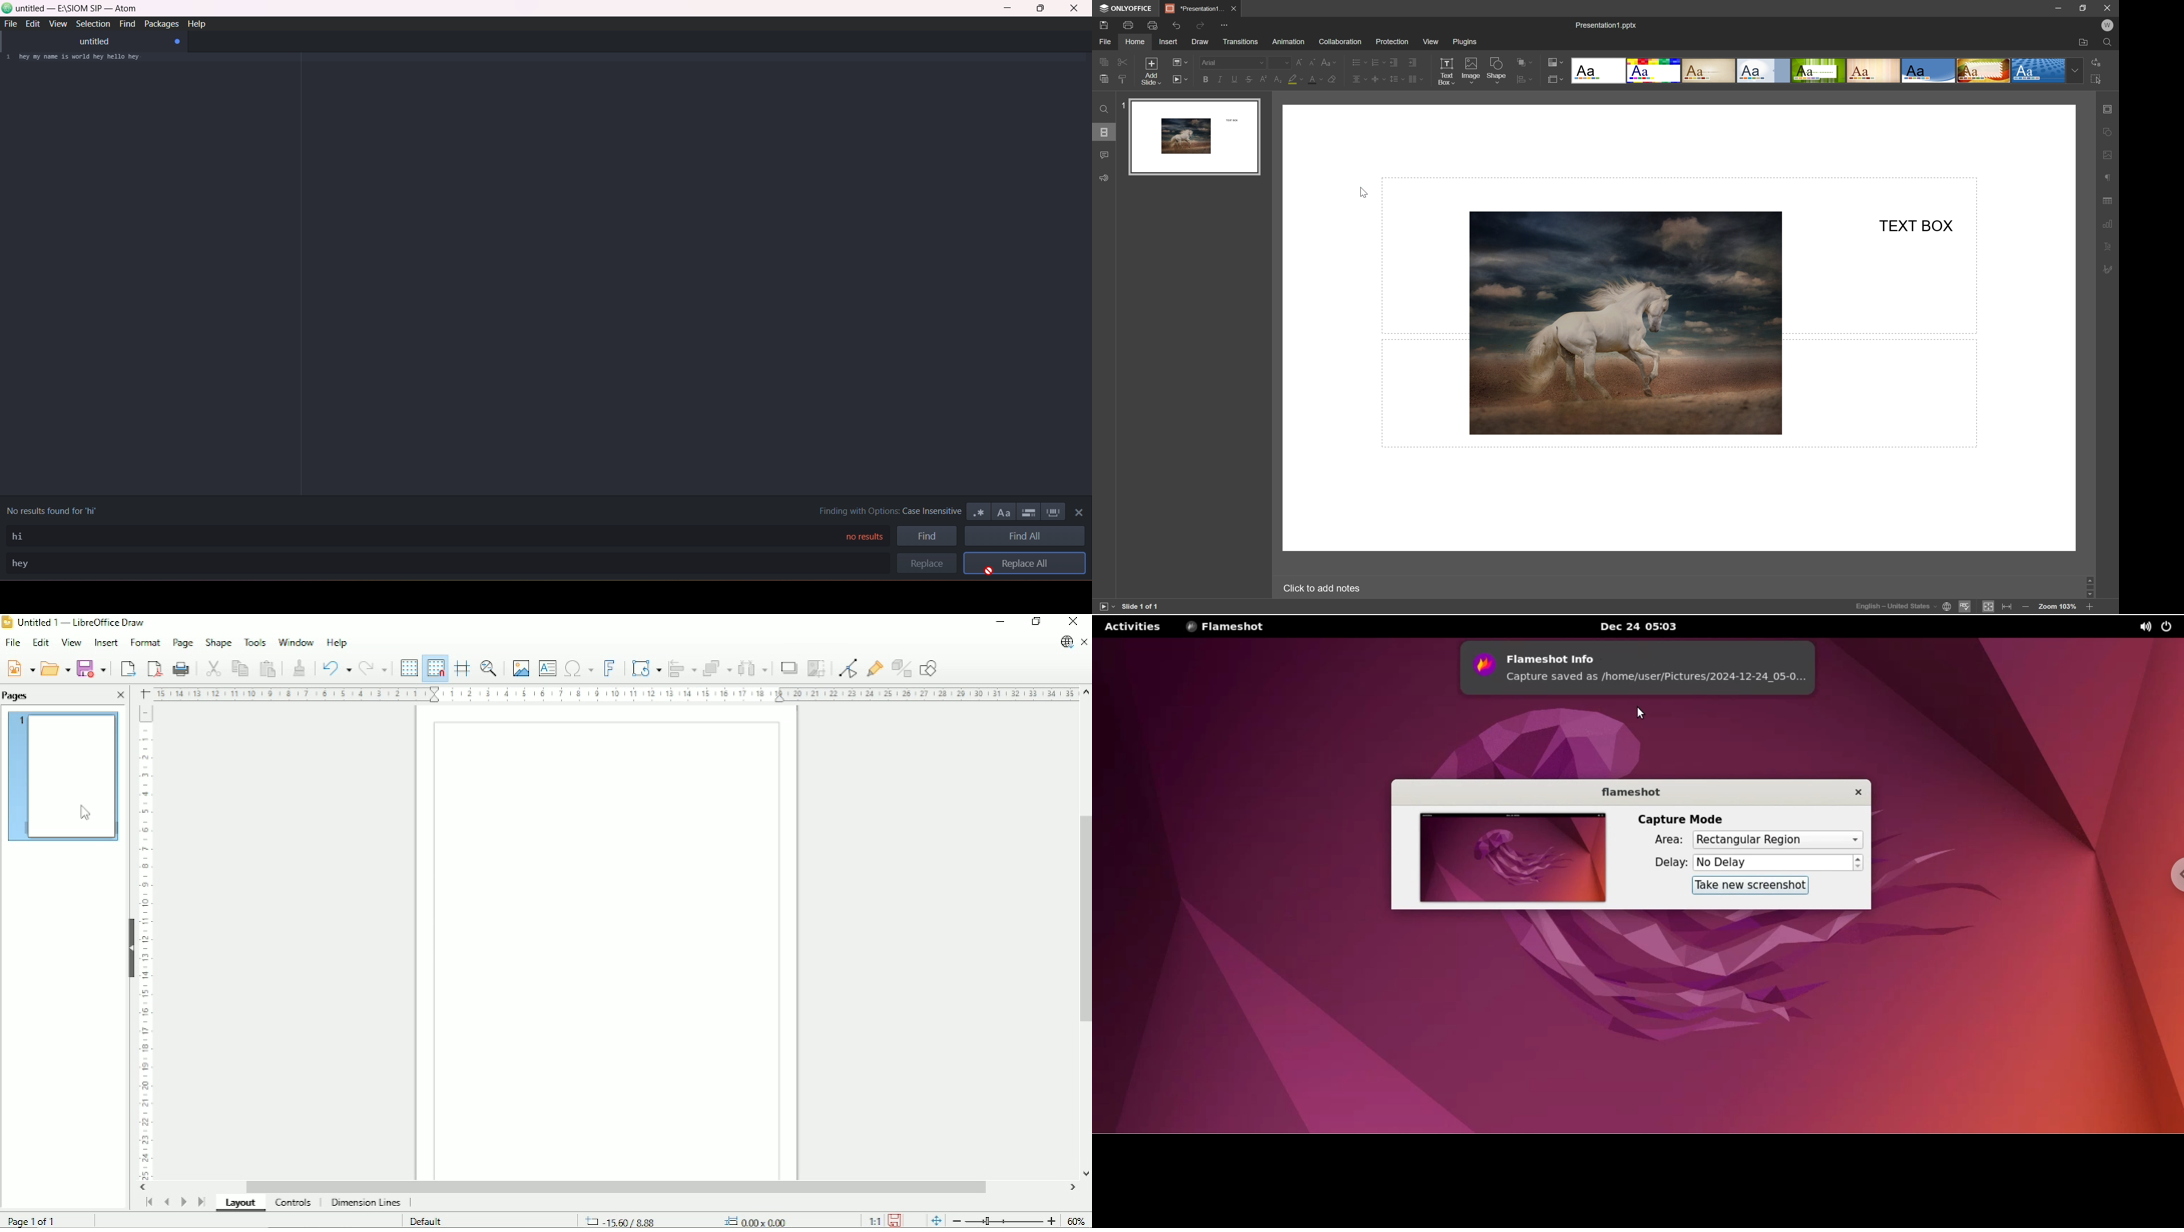 This screenshot has height=1232, width=2184. I want to click on cut, so click(1124, 61).